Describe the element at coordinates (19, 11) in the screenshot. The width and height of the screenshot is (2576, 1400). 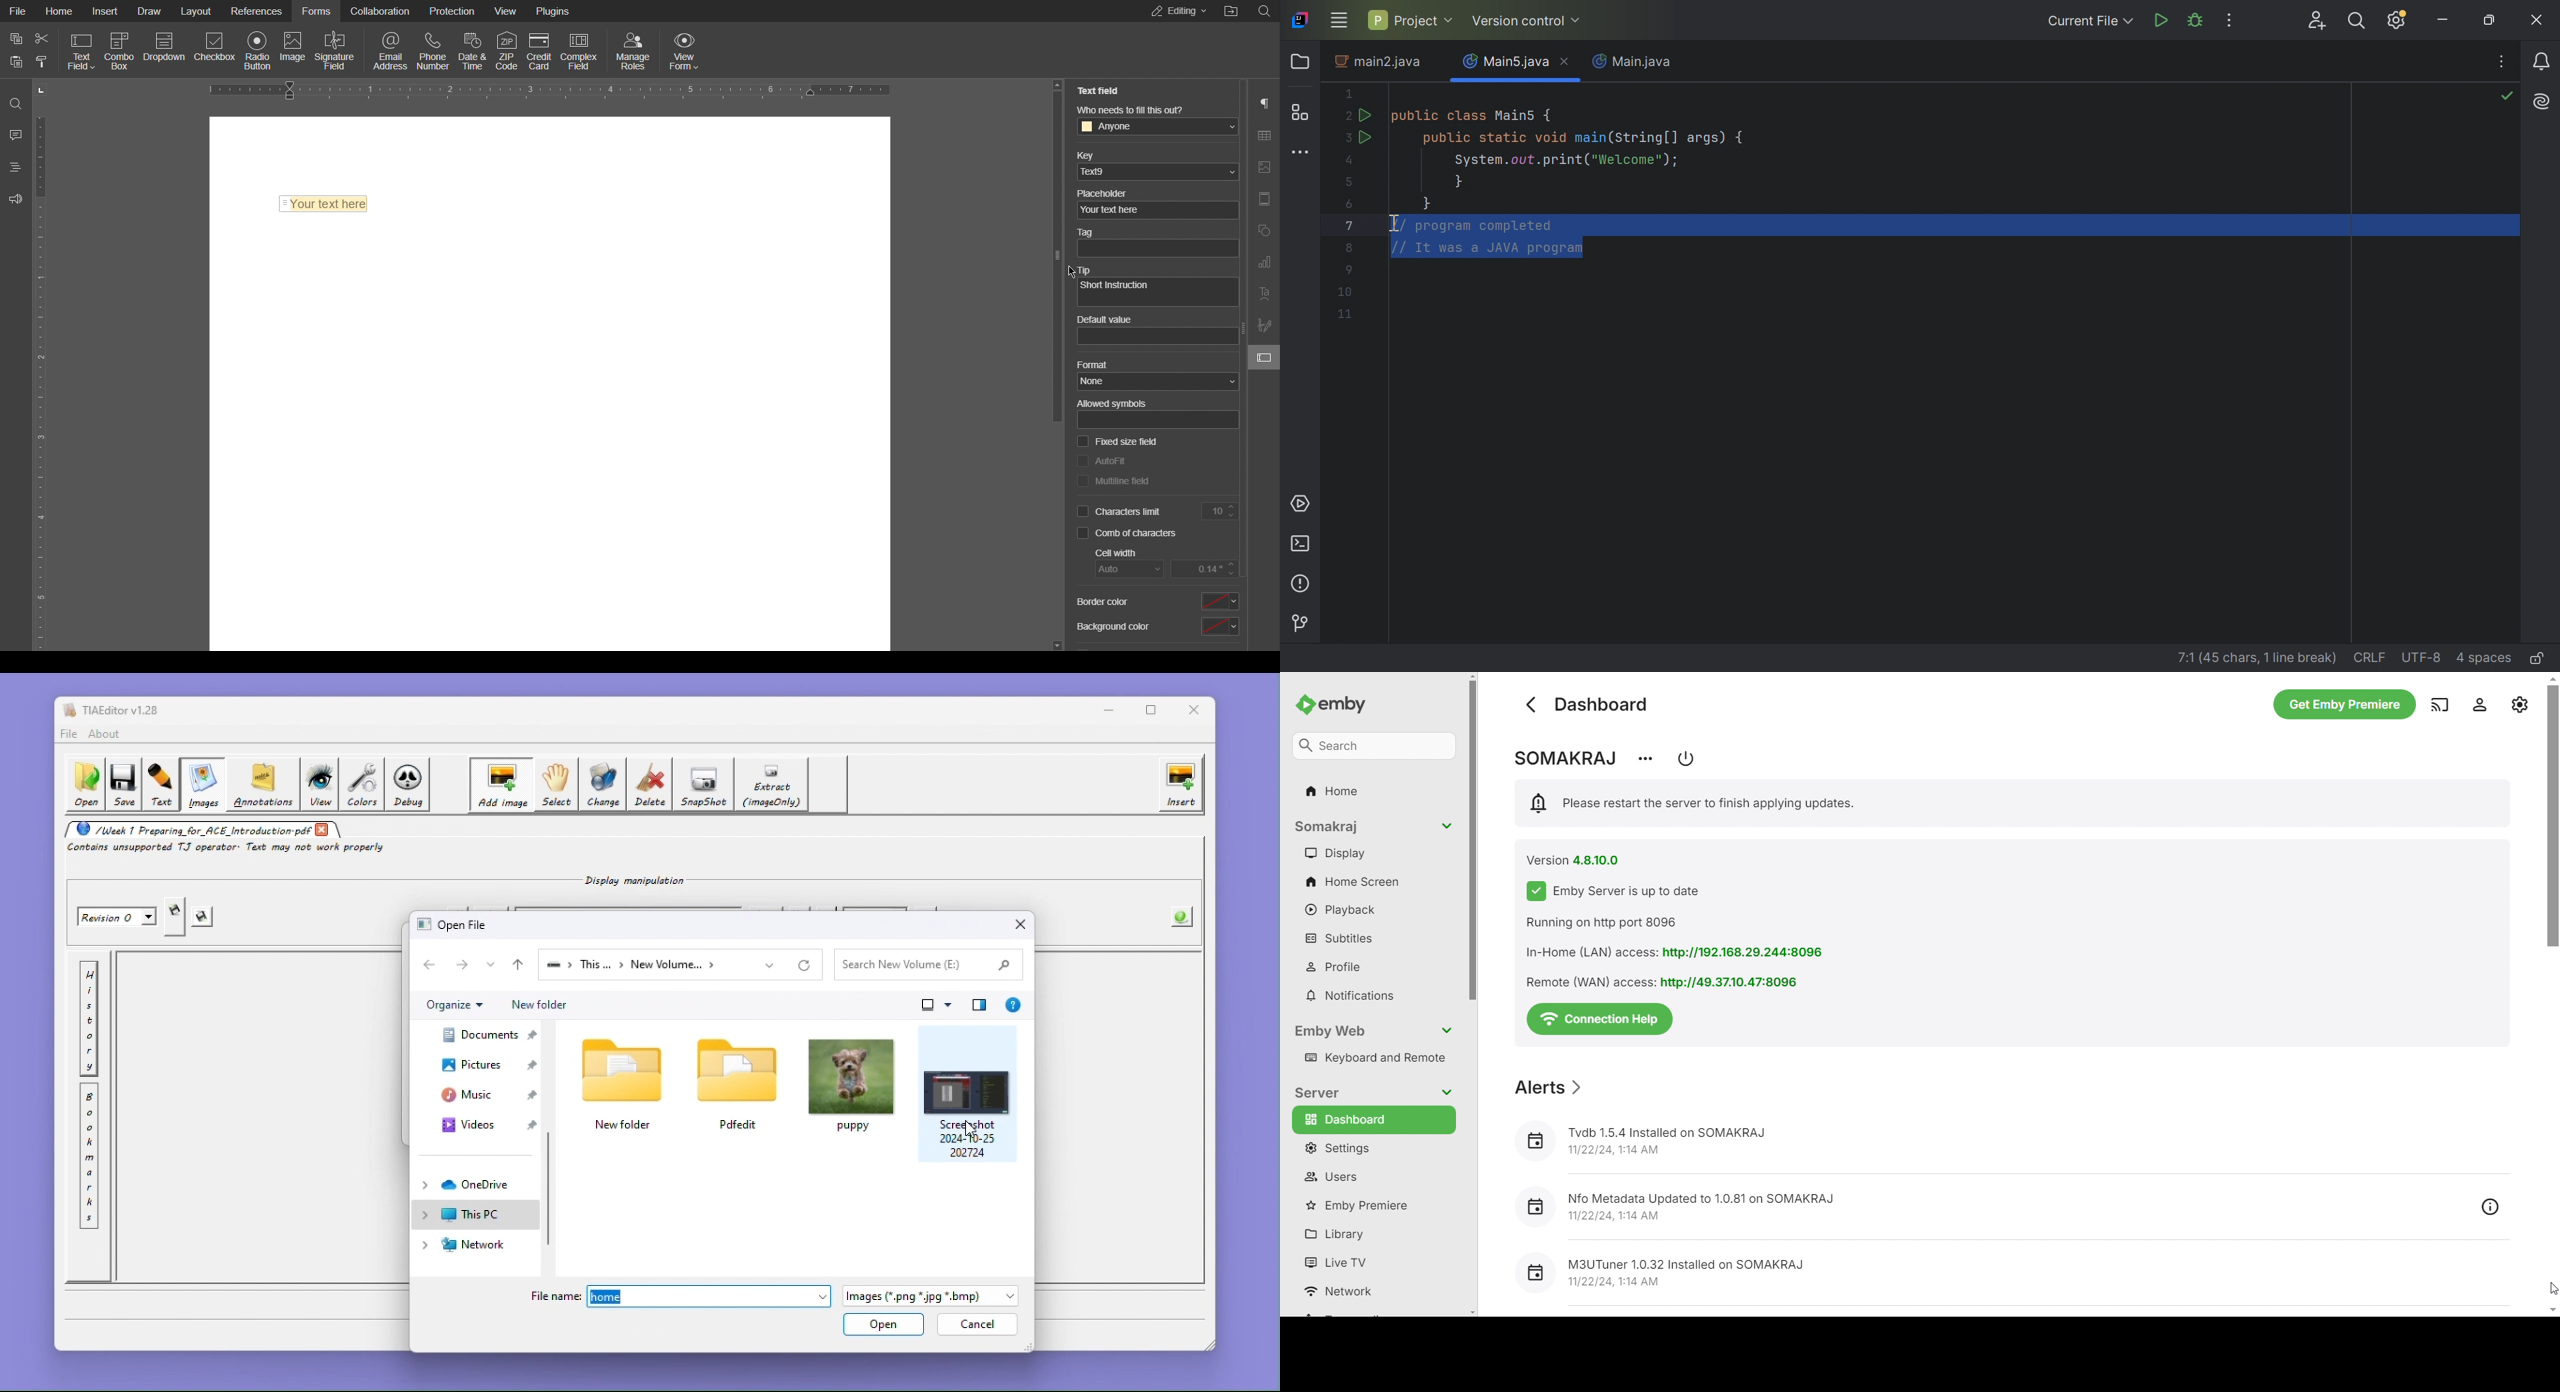
I see `File` at that location.